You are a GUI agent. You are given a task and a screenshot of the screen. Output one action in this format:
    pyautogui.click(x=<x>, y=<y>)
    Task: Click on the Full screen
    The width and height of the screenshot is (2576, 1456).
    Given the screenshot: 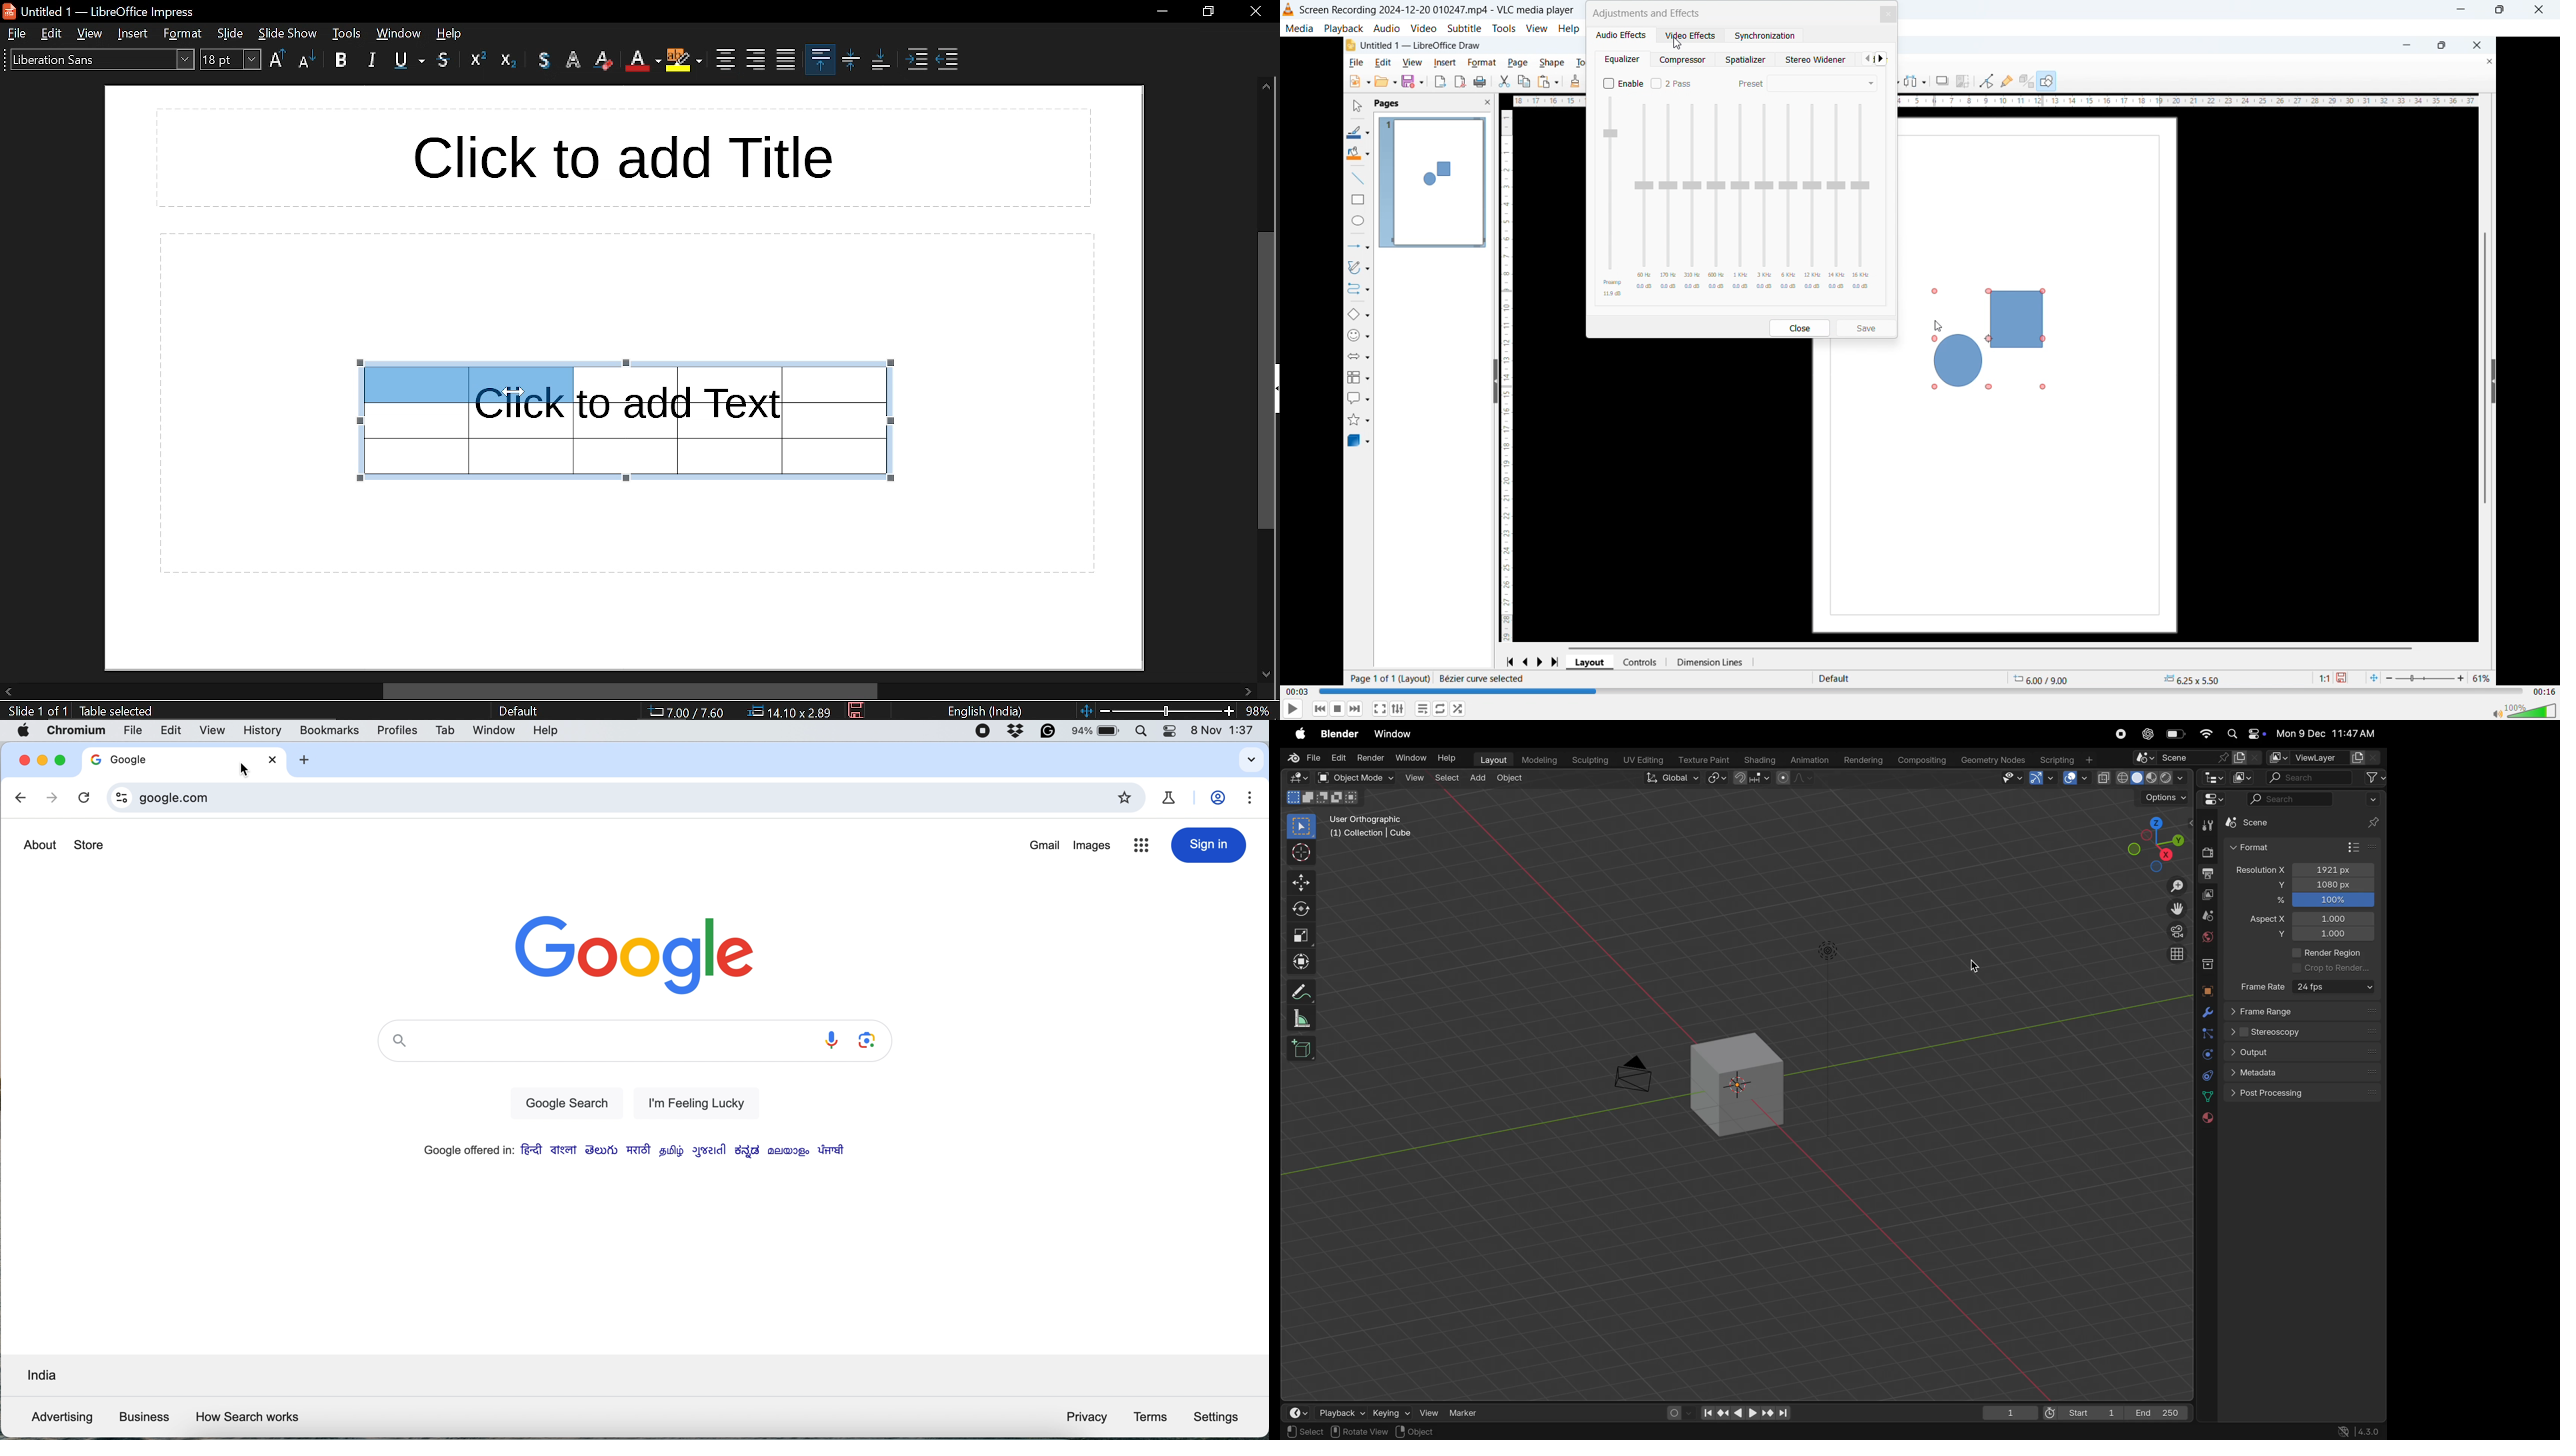 What is the action you would take?
    pyautogui.click(x=1380, y=709)
    